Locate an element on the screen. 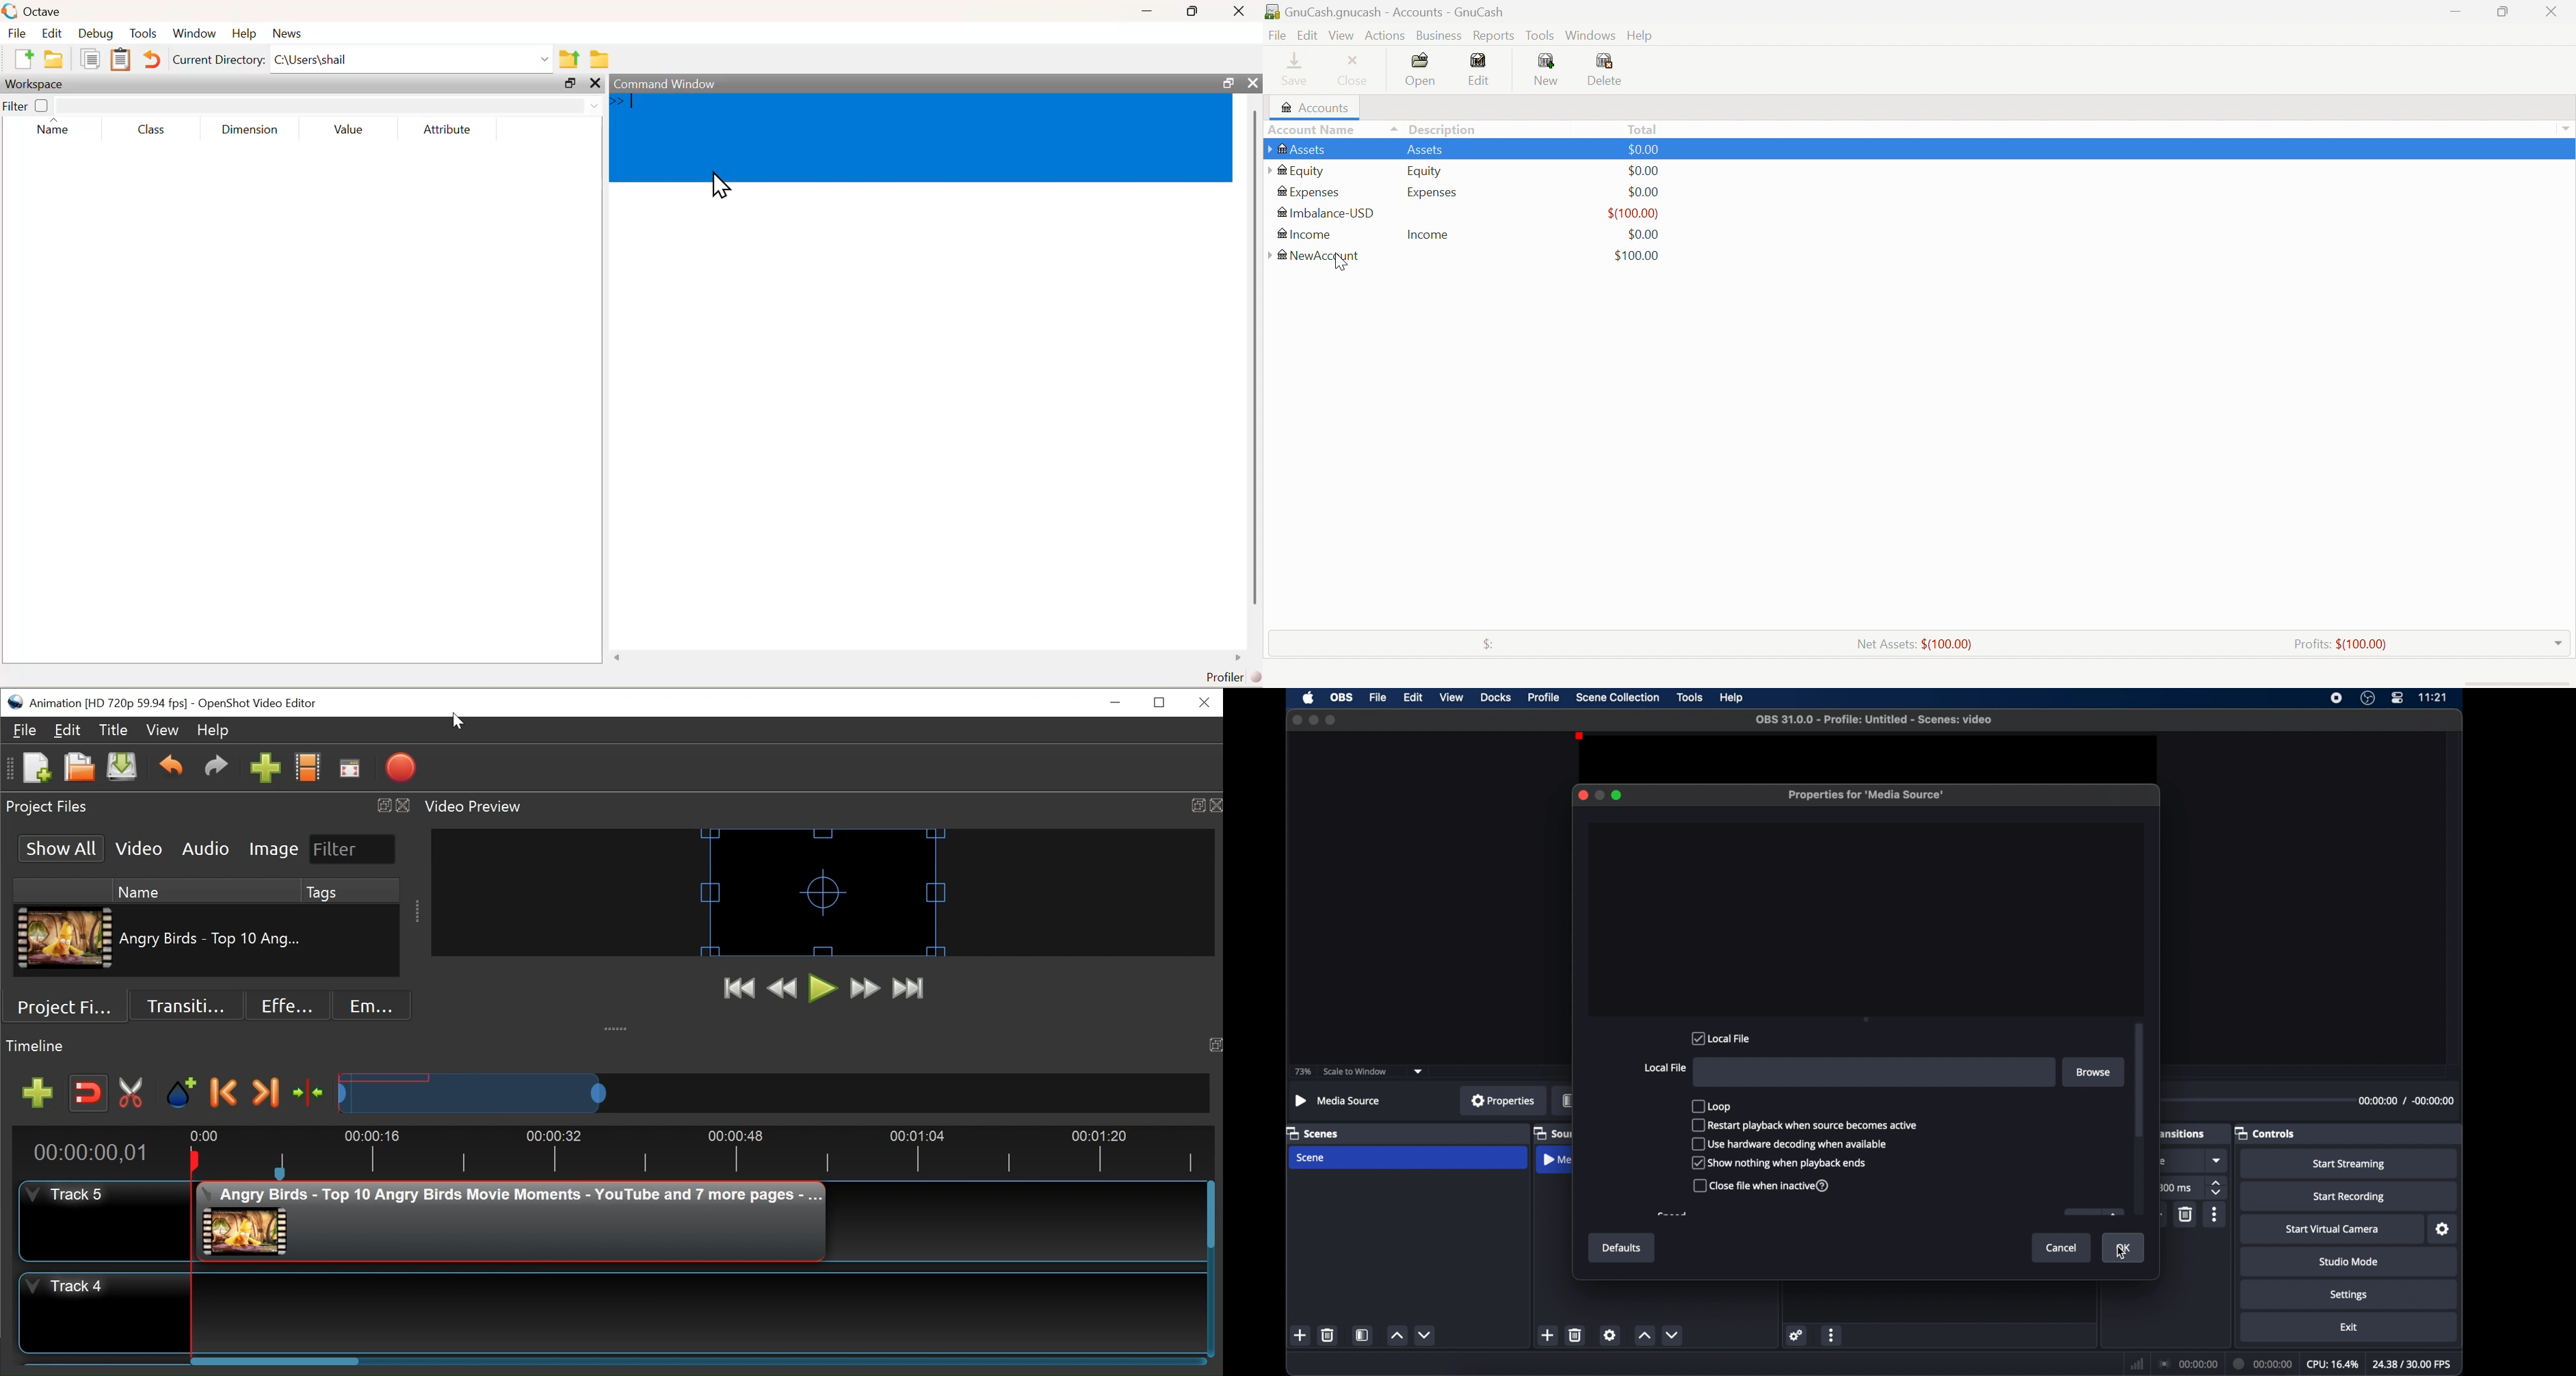  Next Marker is located at coordinates (266, 1093).